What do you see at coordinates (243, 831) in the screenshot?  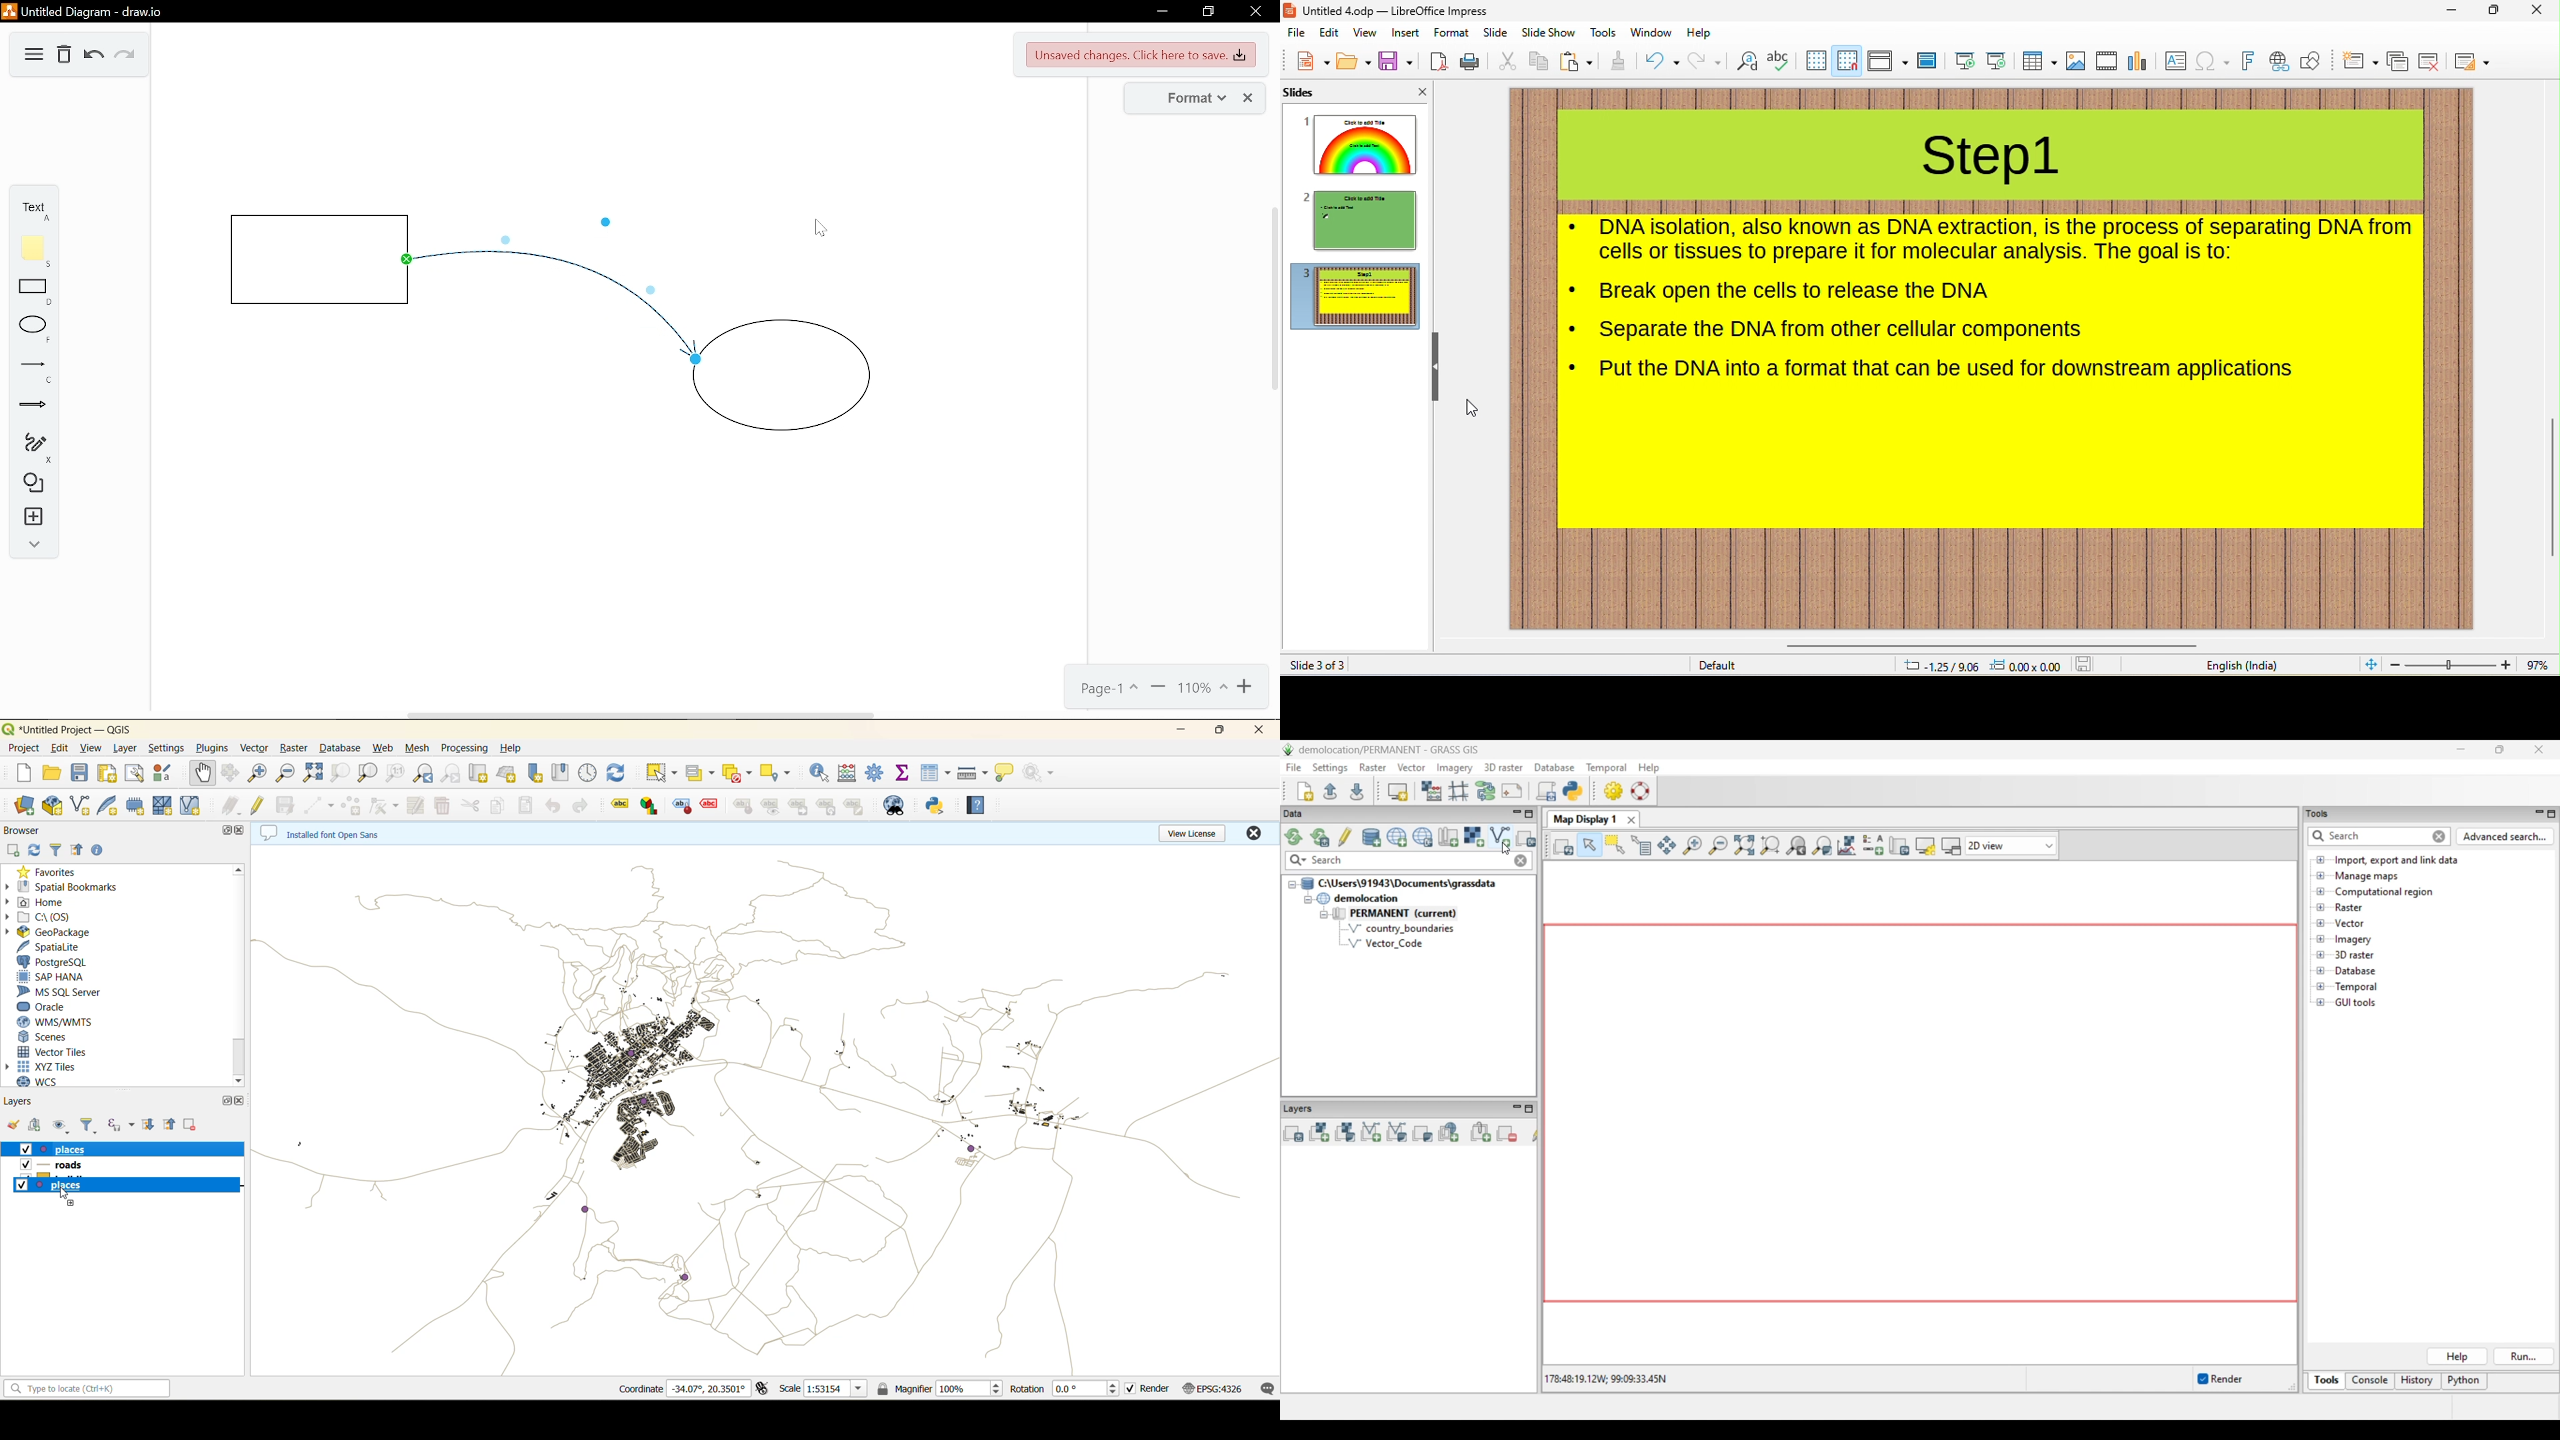 I see `close` at bounding box center [243, 831].